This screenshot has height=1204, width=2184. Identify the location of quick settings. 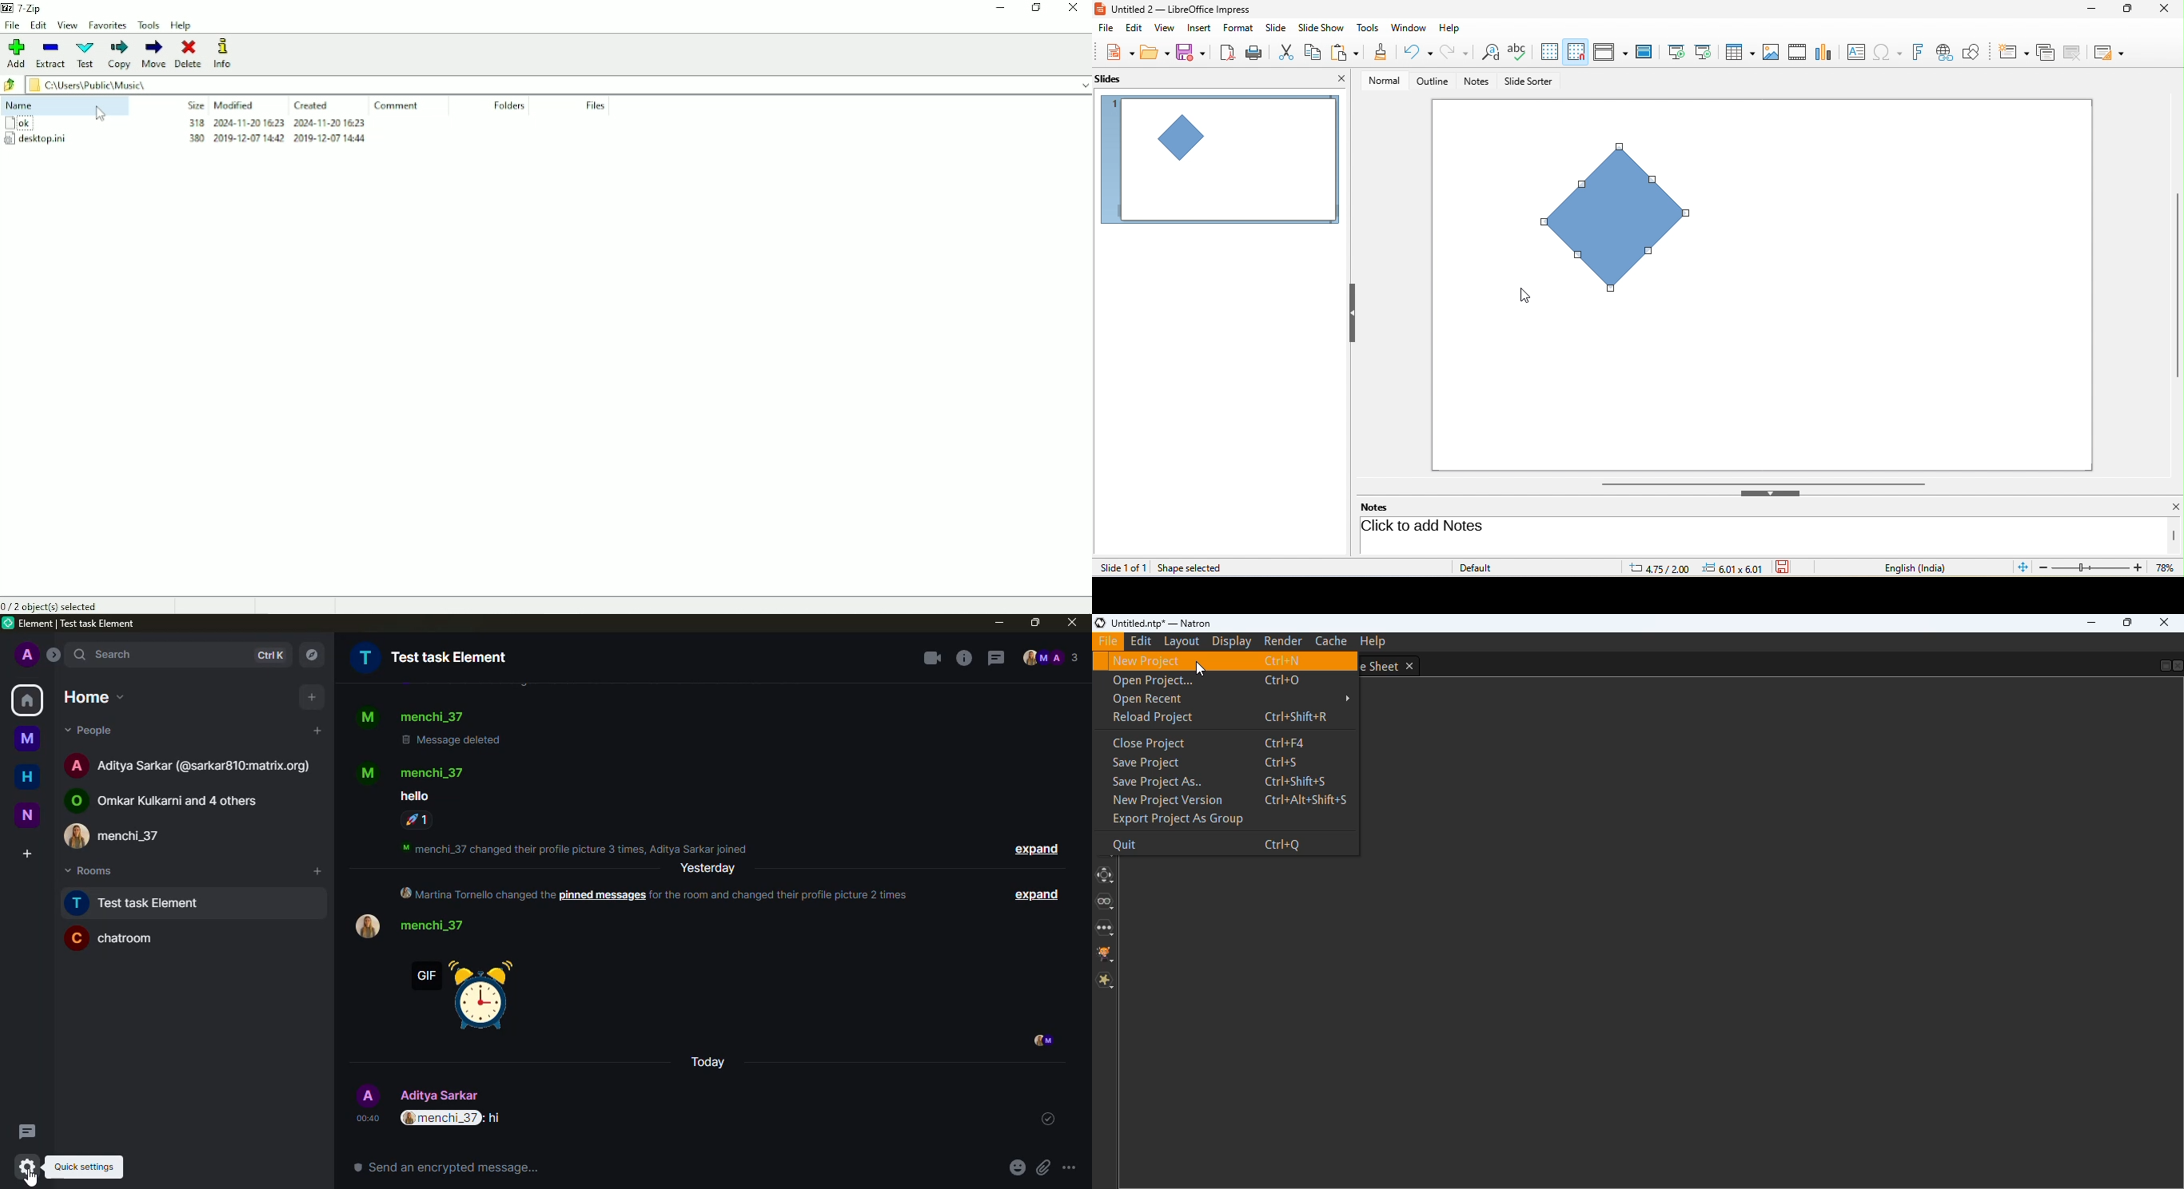
(88, 1167).